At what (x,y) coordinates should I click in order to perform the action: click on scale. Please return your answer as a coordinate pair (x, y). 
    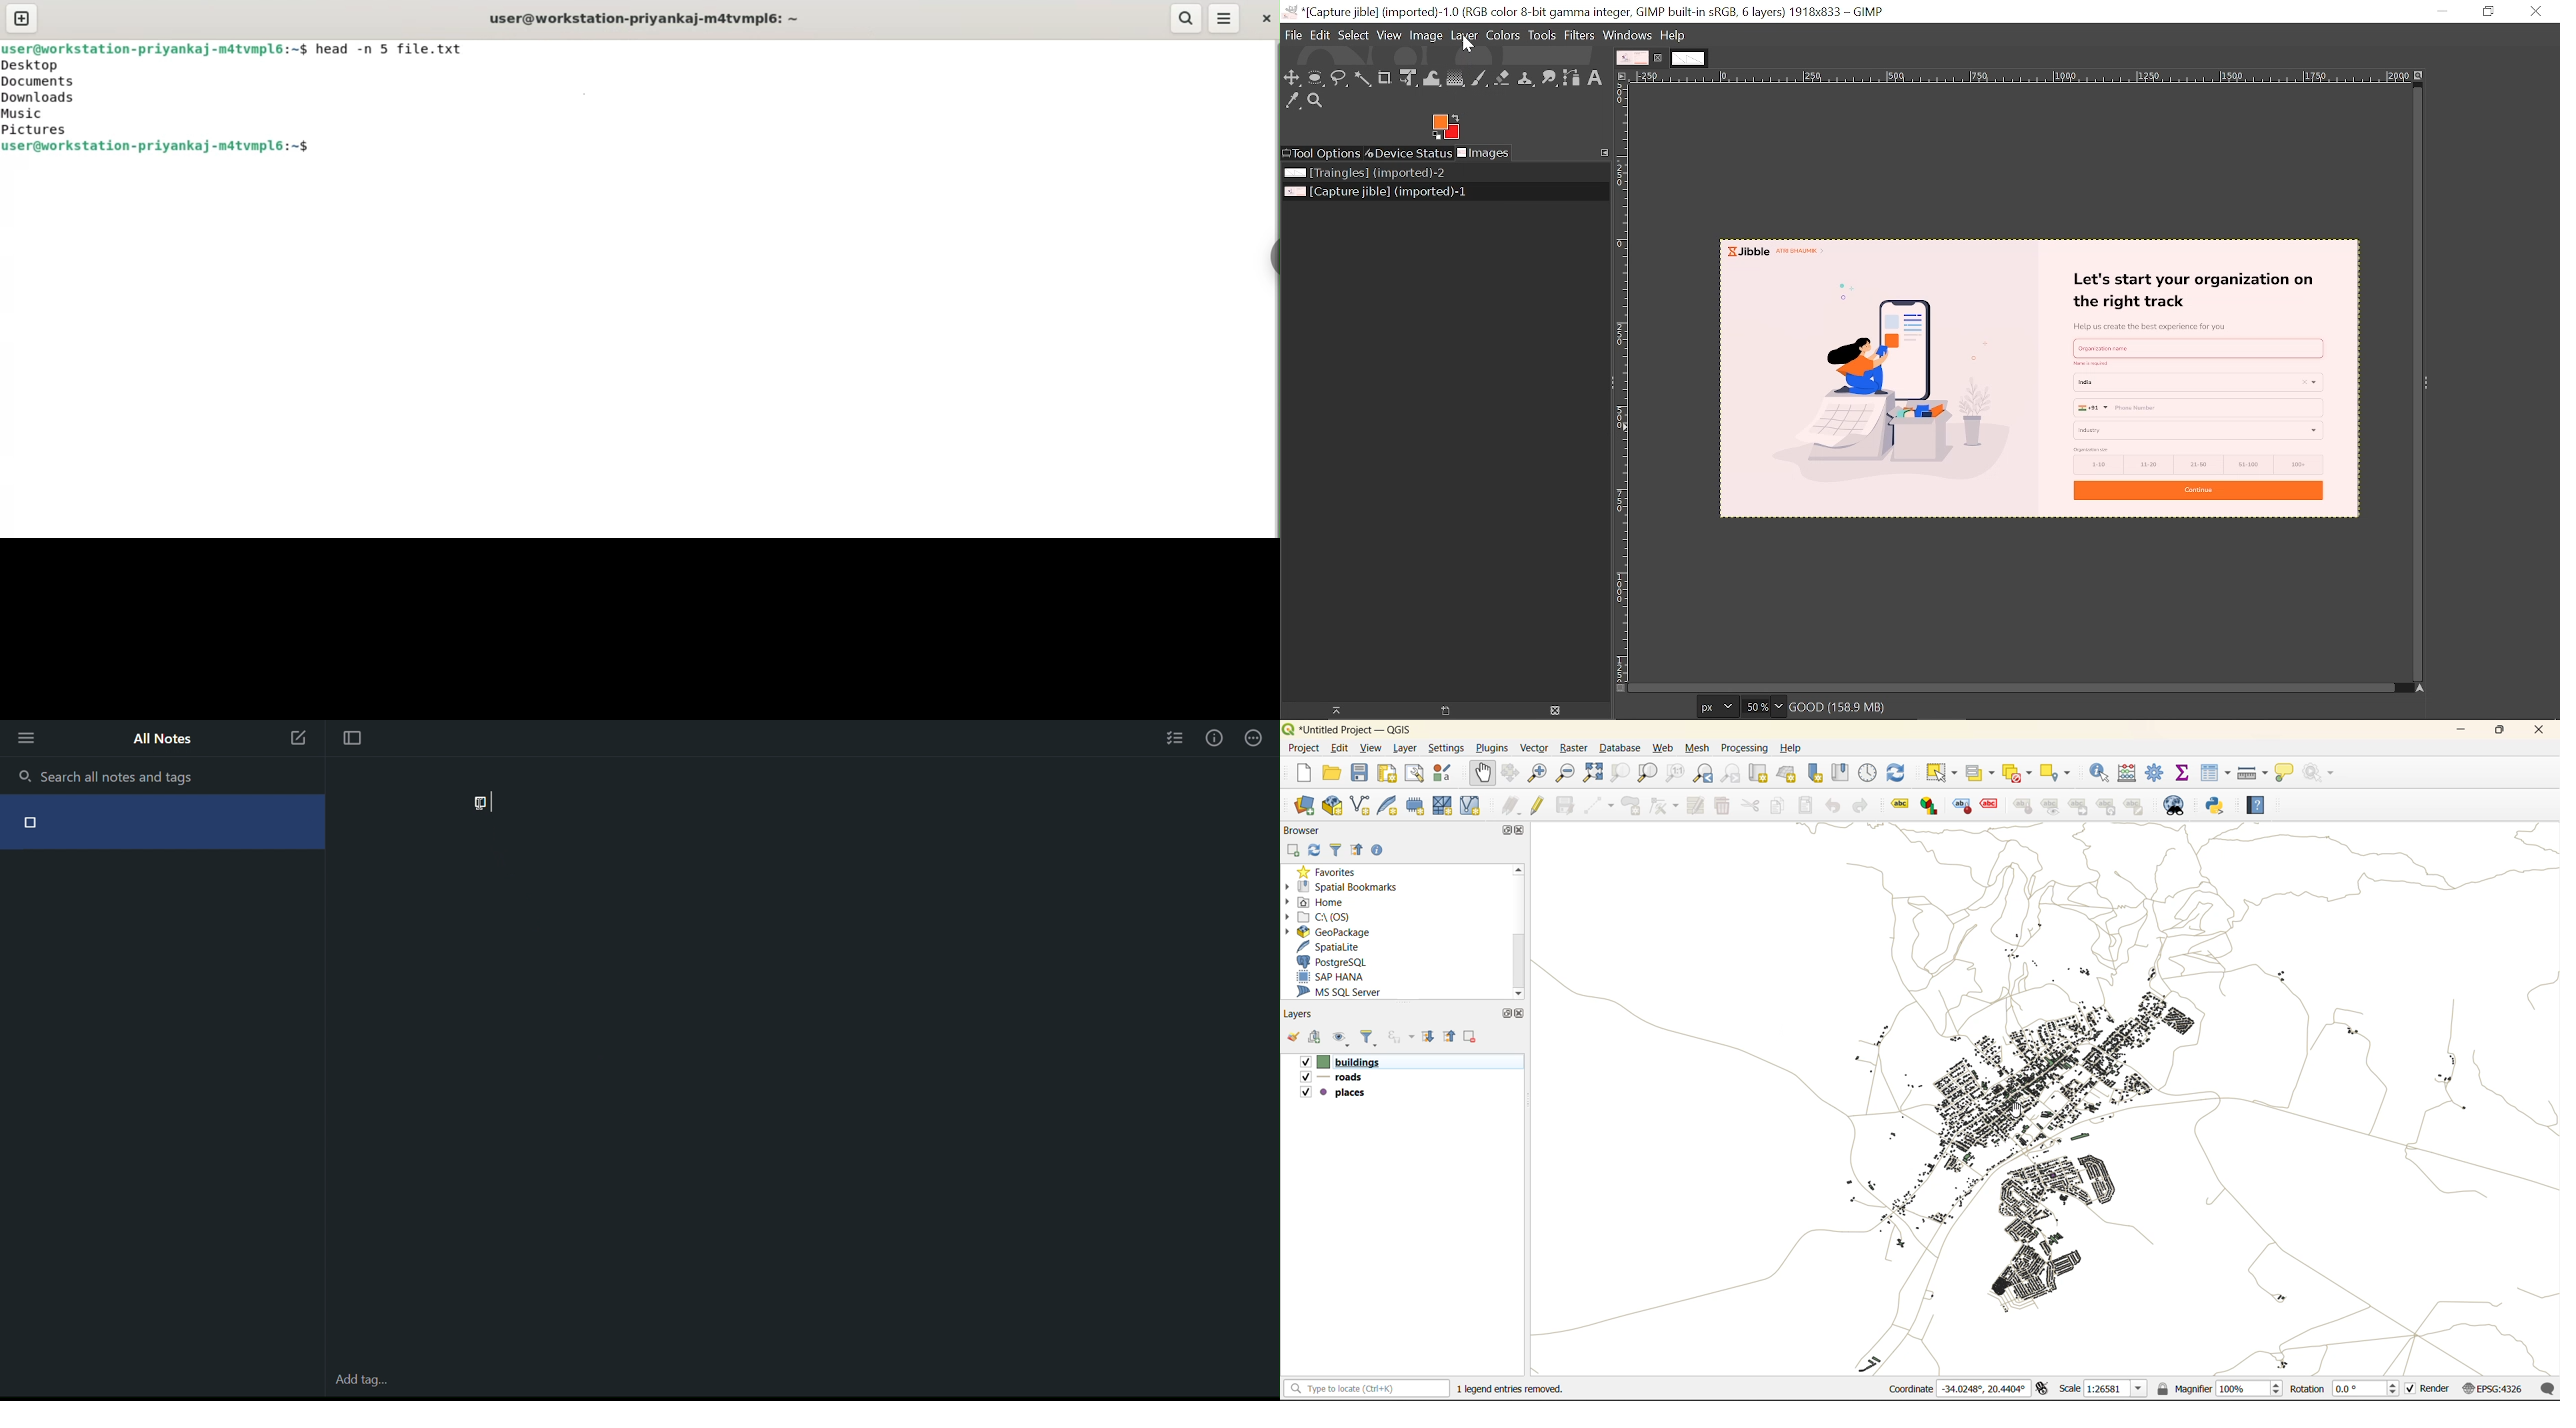
    Looking at the image, I should click on (2103, 1391).